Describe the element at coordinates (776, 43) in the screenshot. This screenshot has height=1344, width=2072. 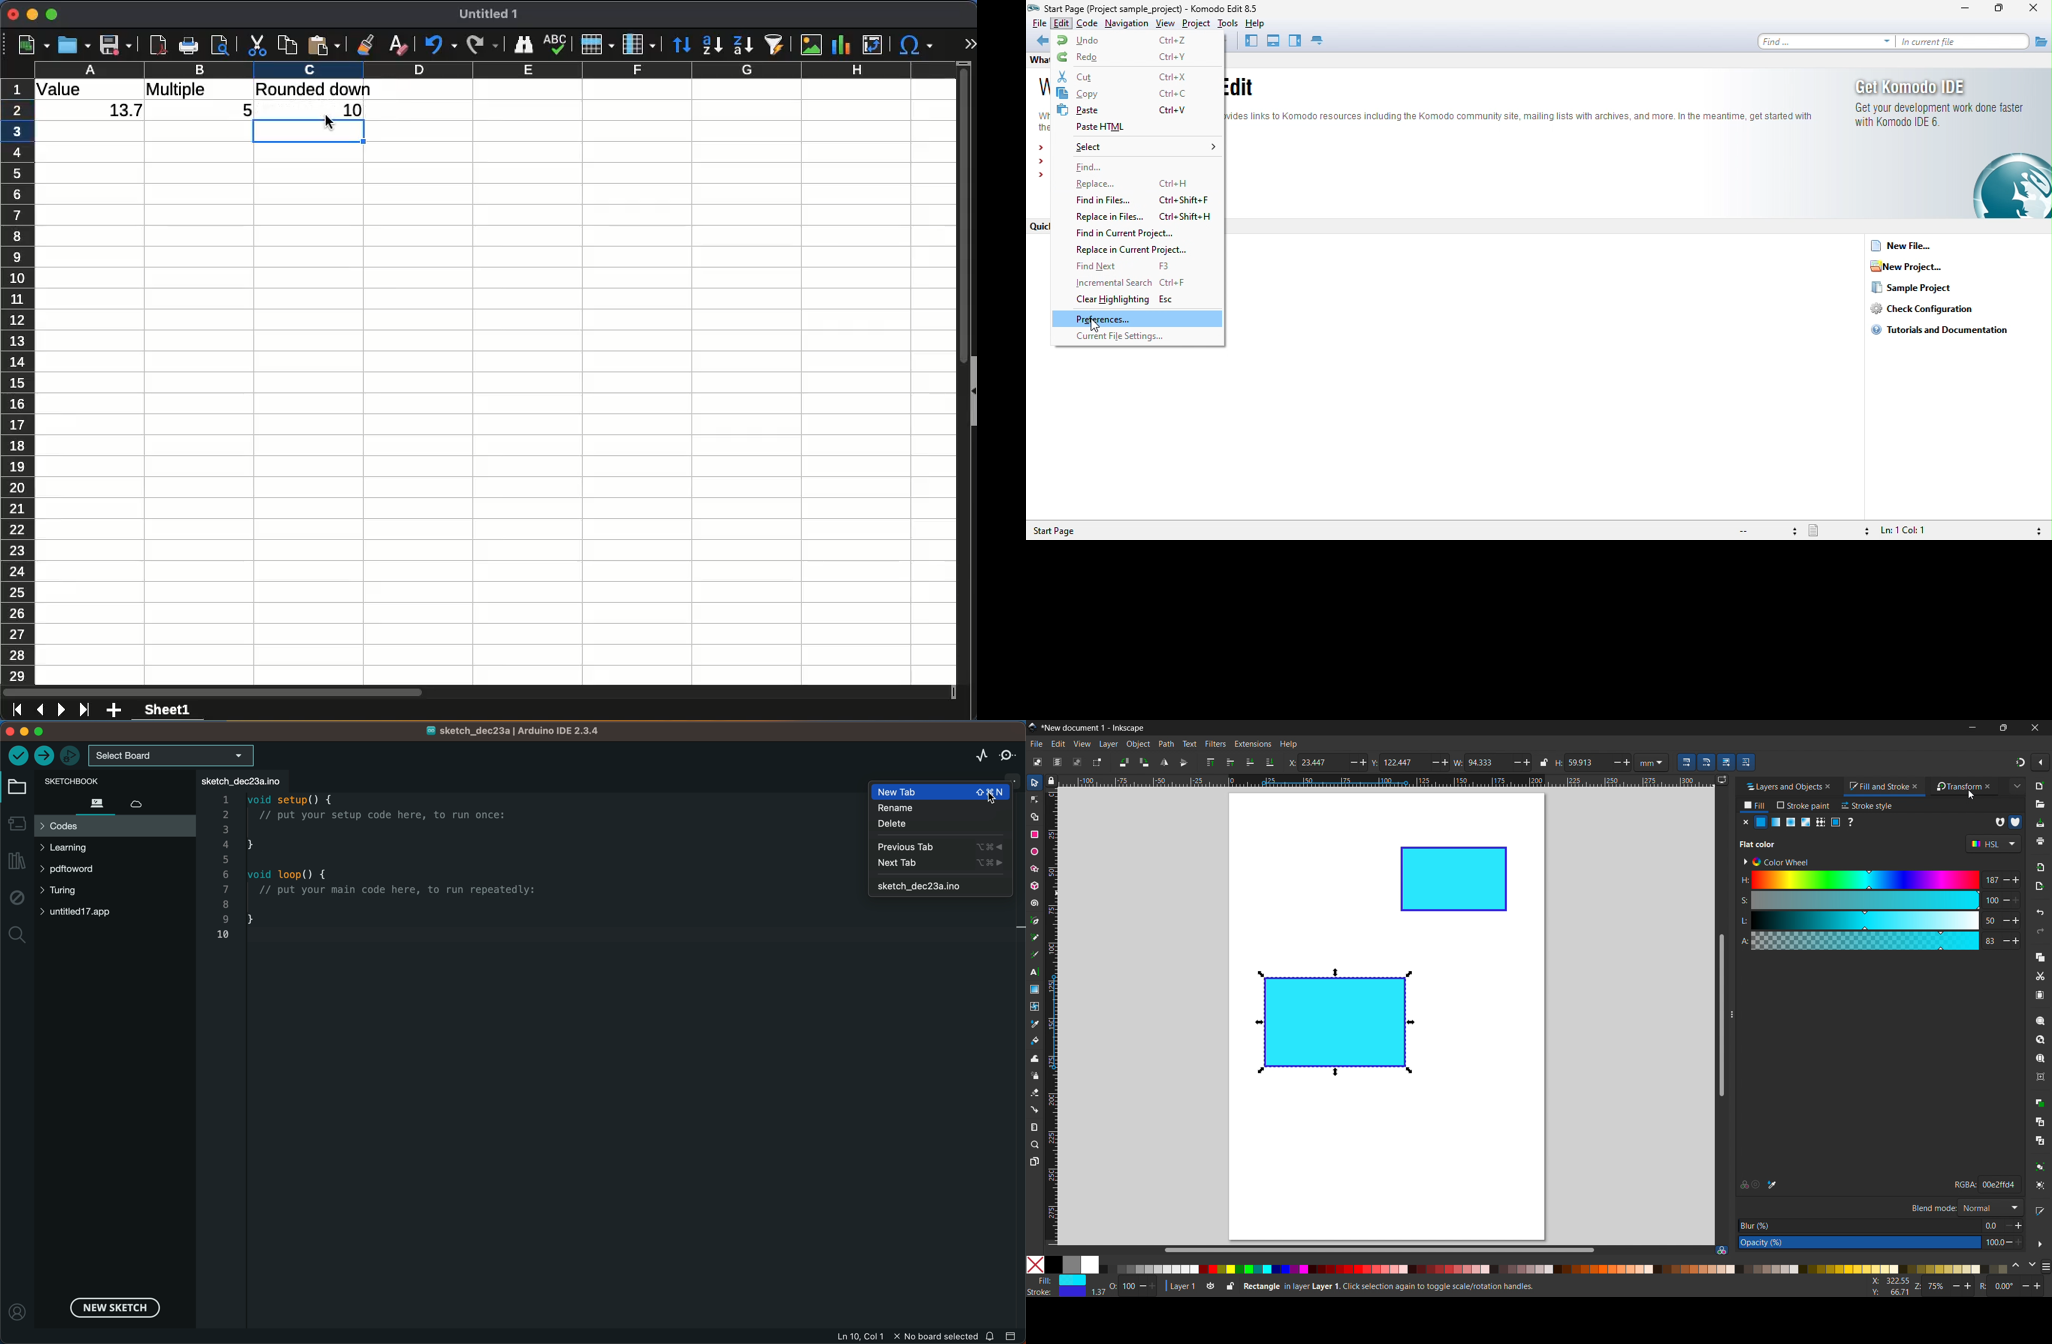
I see `filter` at that location.